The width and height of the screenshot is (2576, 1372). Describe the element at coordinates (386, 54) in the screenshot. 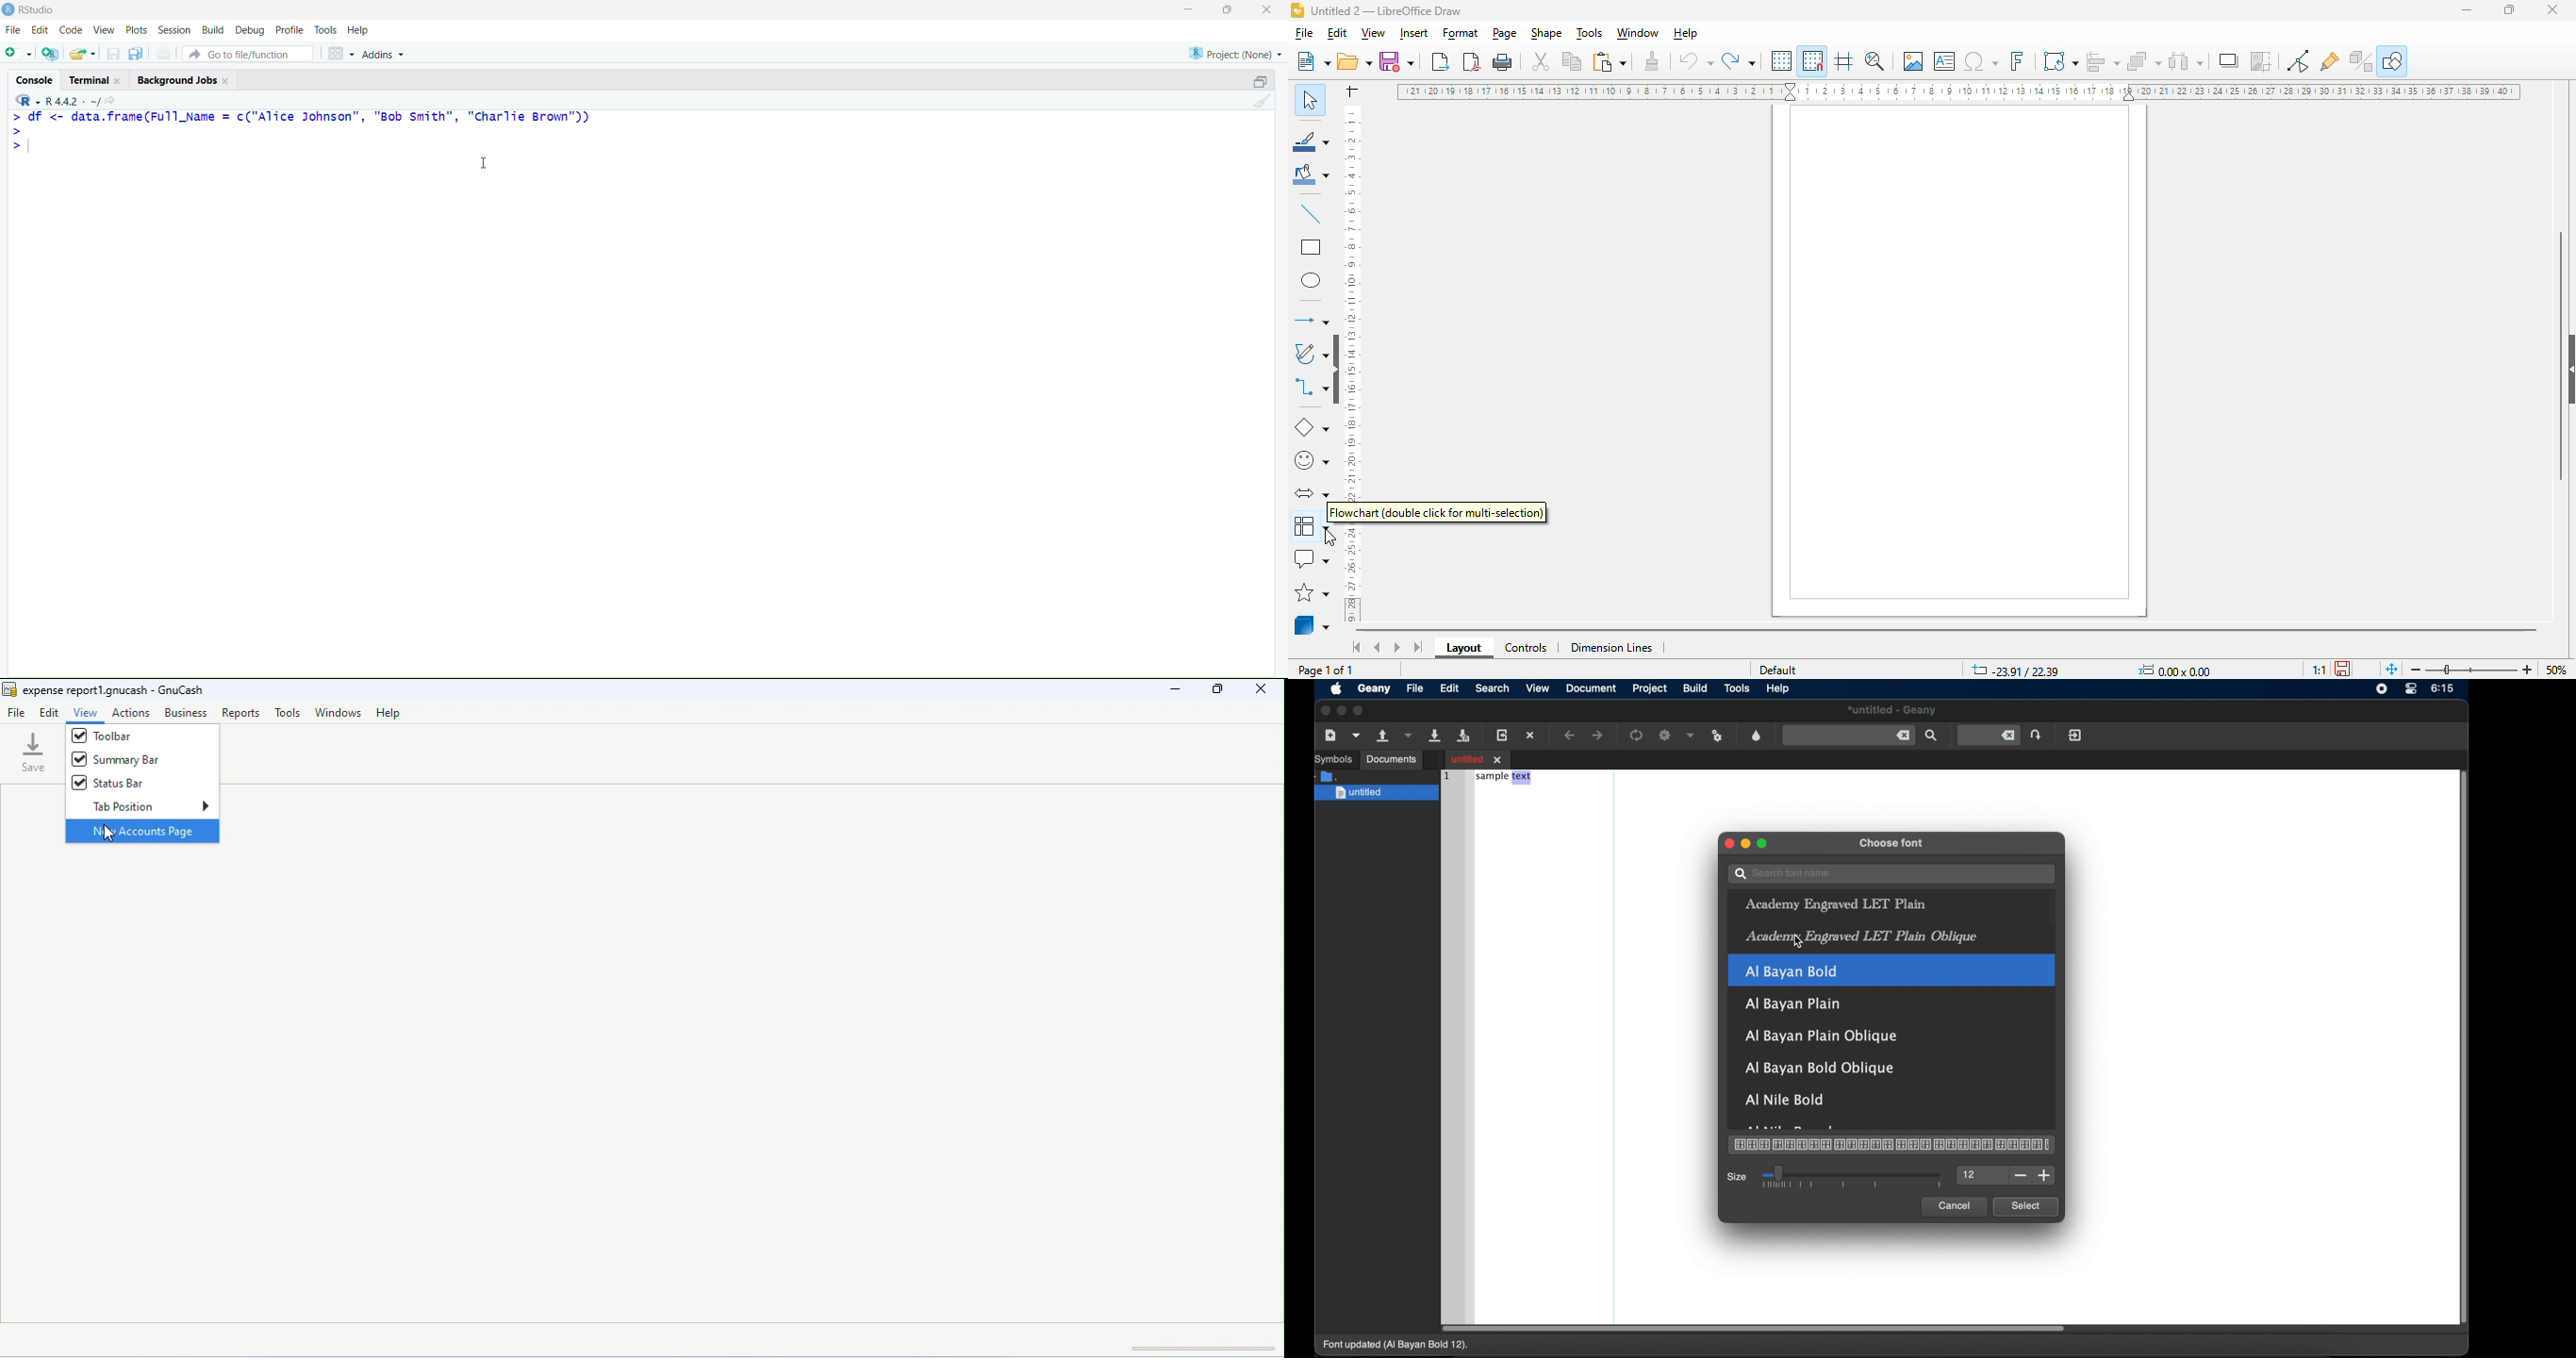

I see `Addins` at that location.